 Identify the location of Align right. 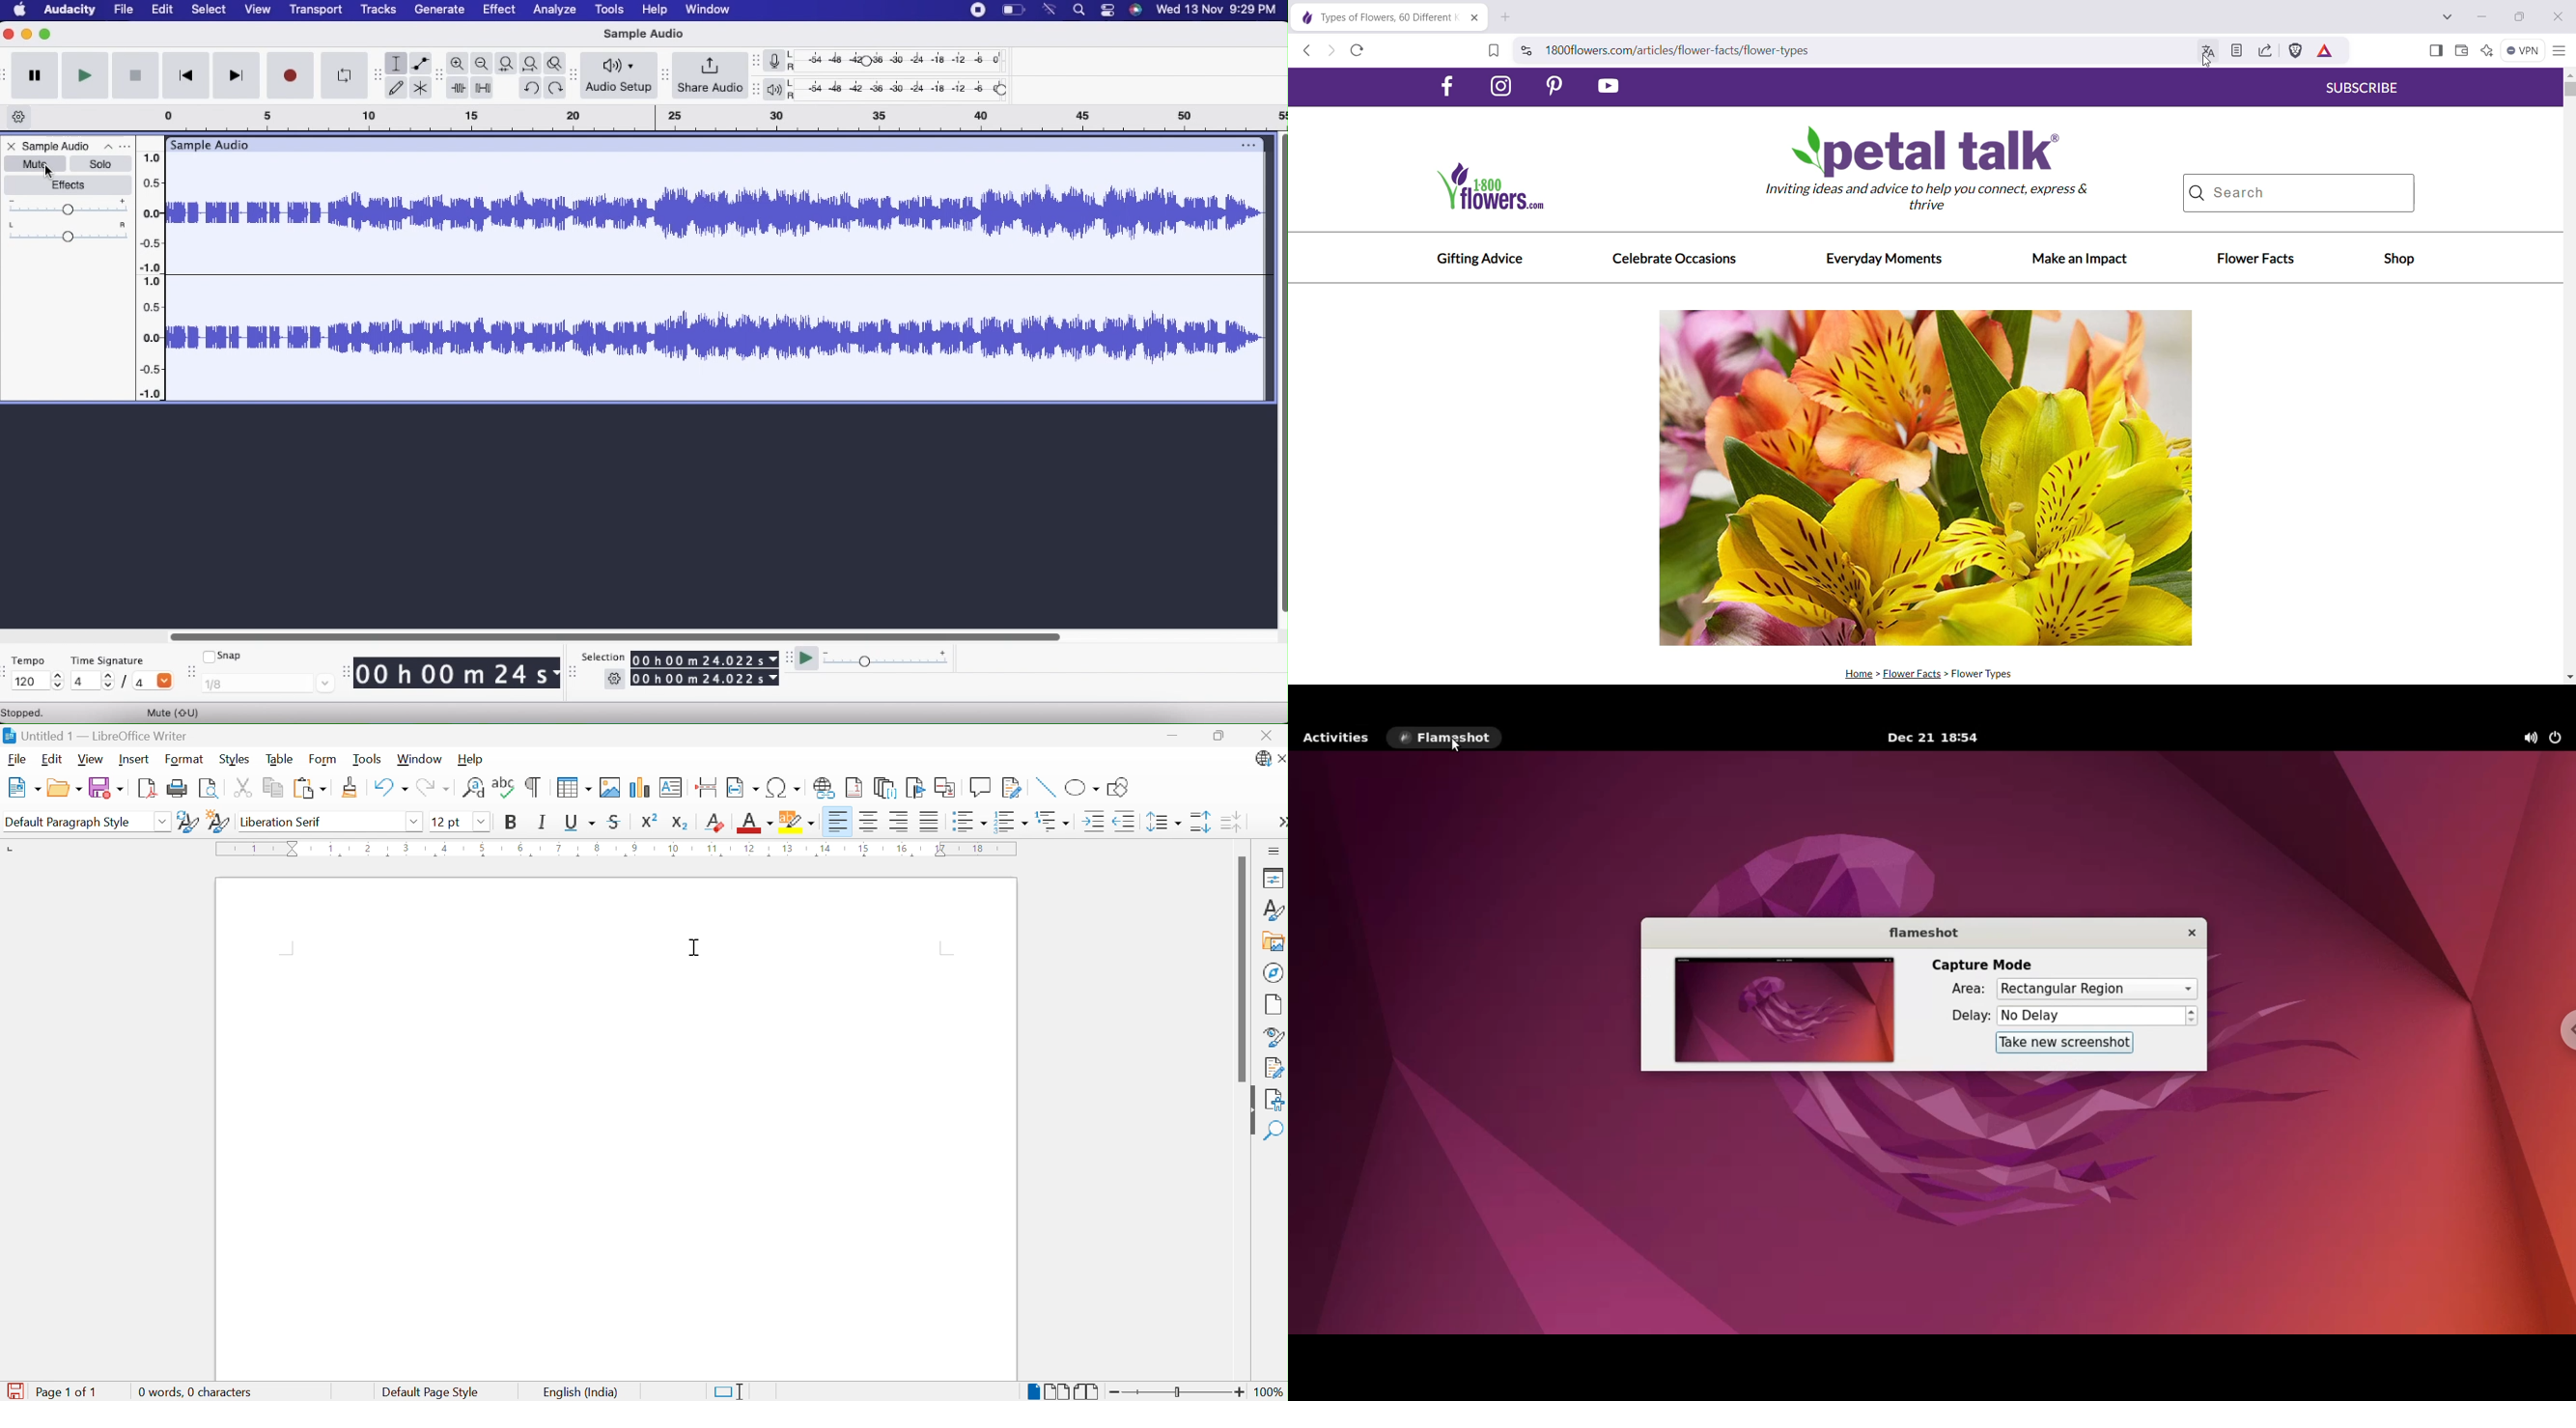
(899, 822).